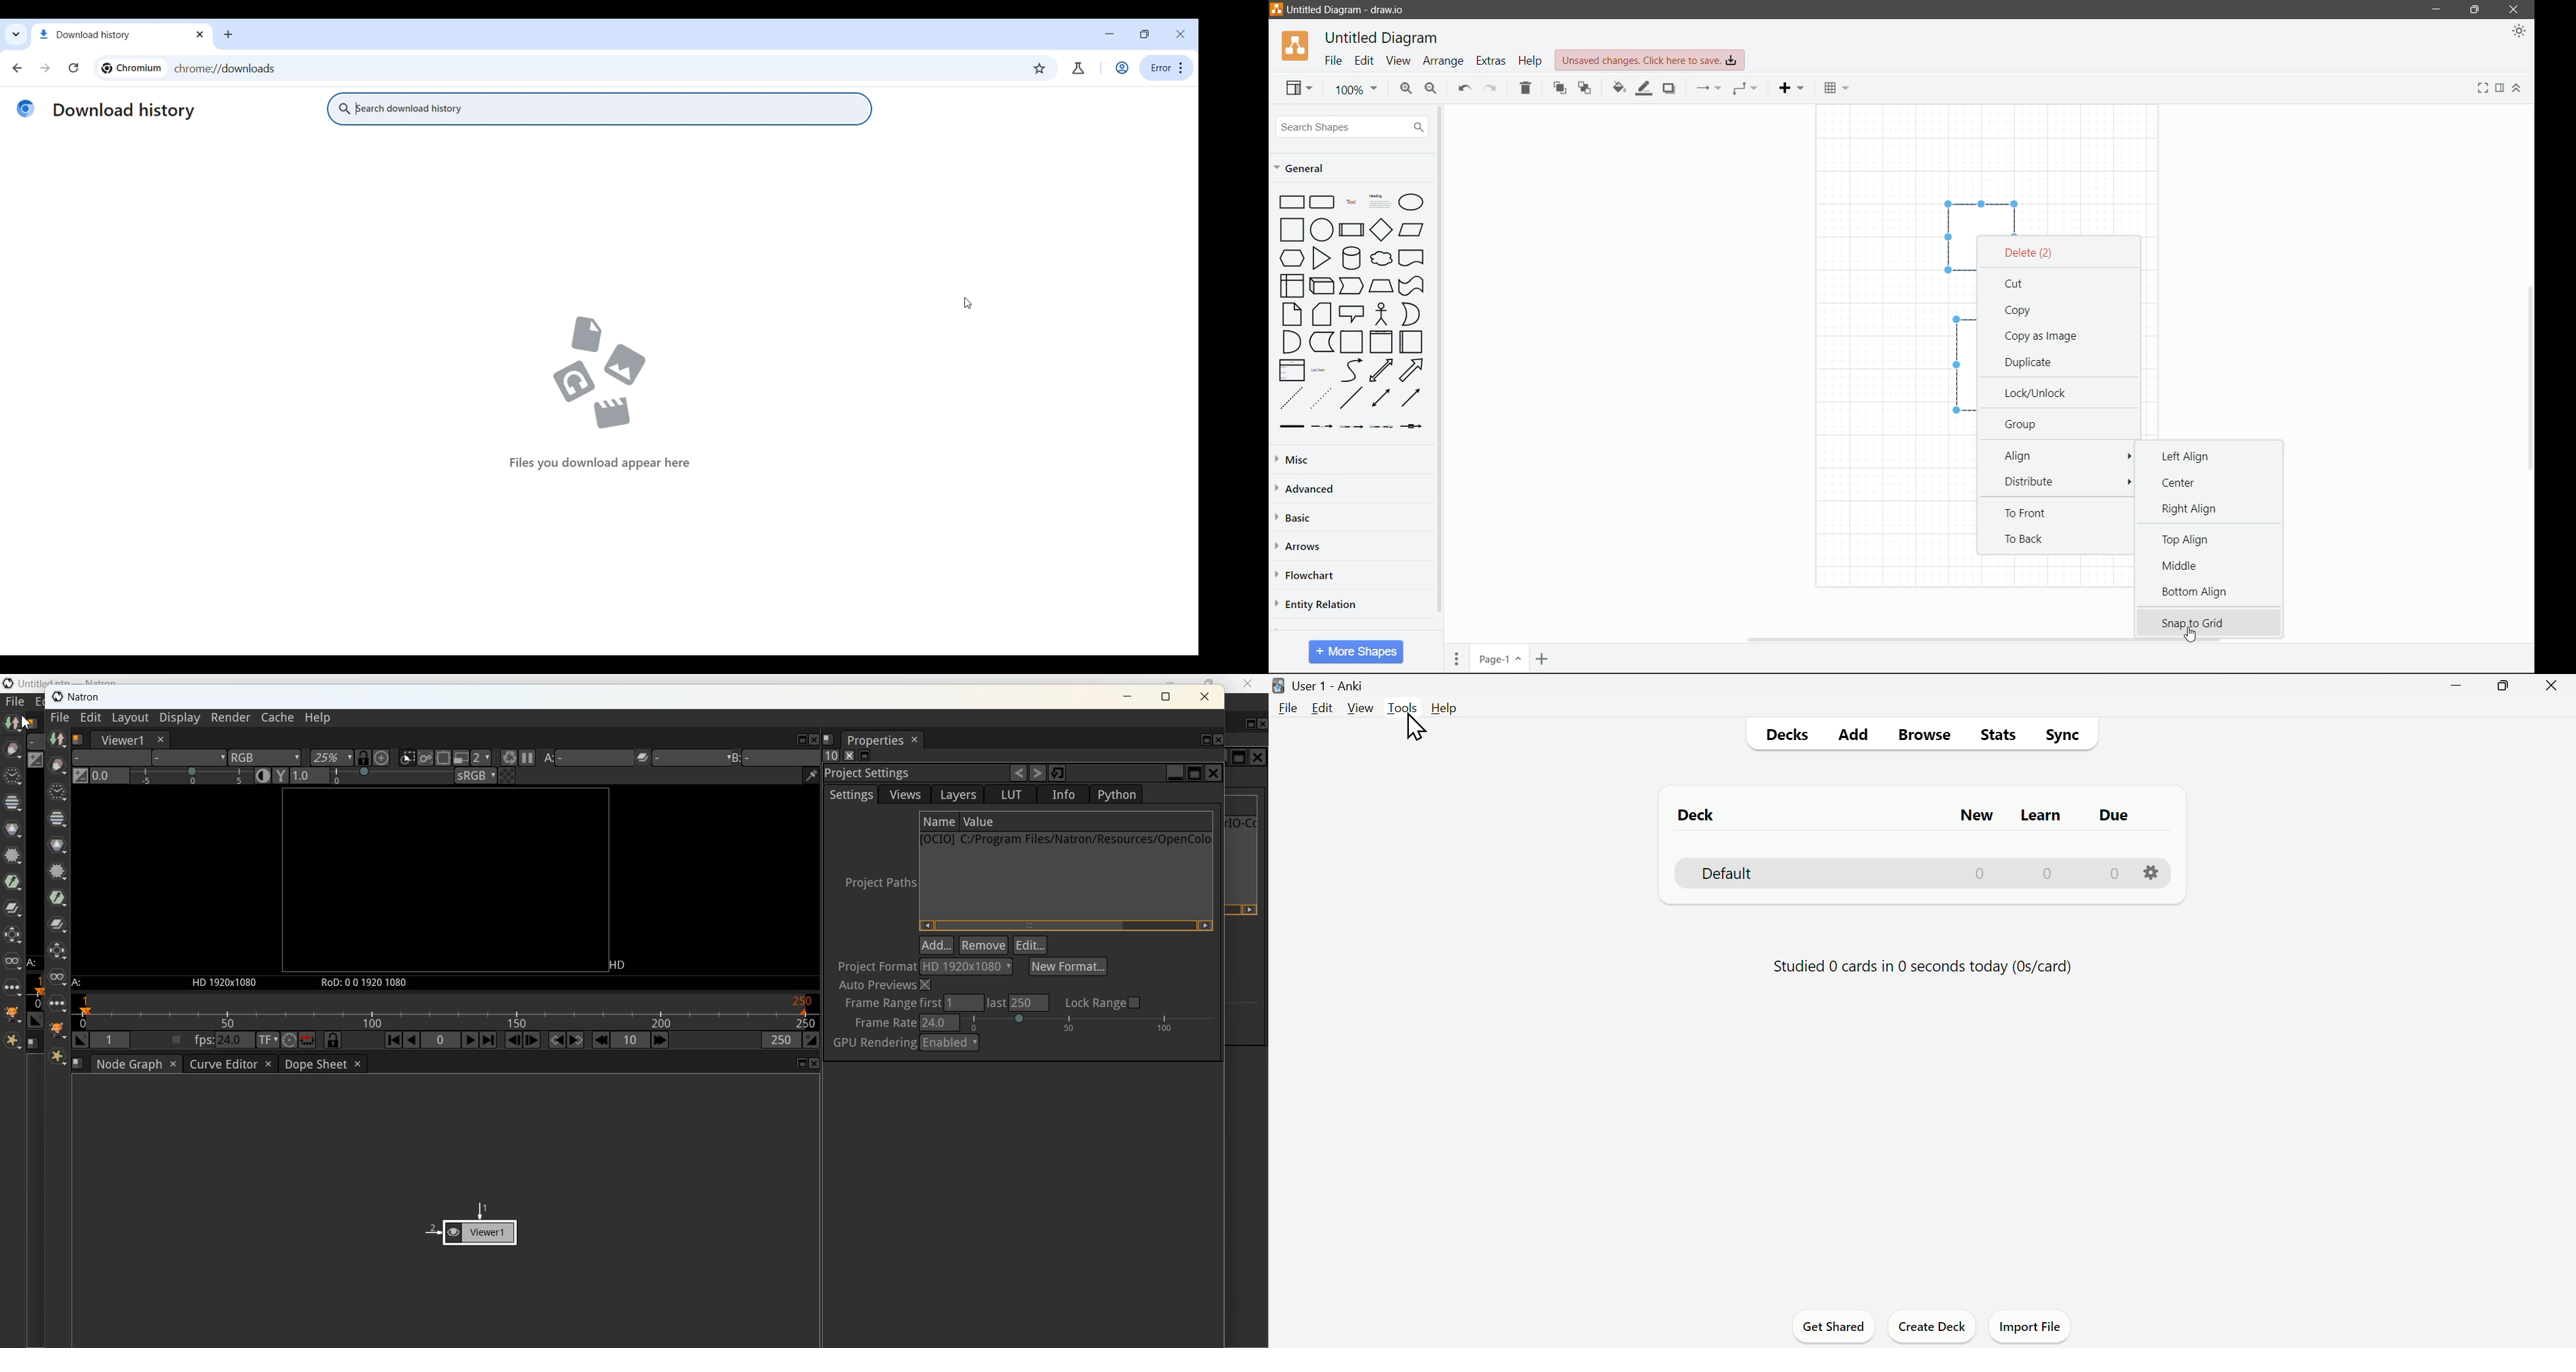 This screenshot has width=2576, height=1372. Describe the element at coordinates (2188, 541) in the screenshot. I see `Top Align` at that location.